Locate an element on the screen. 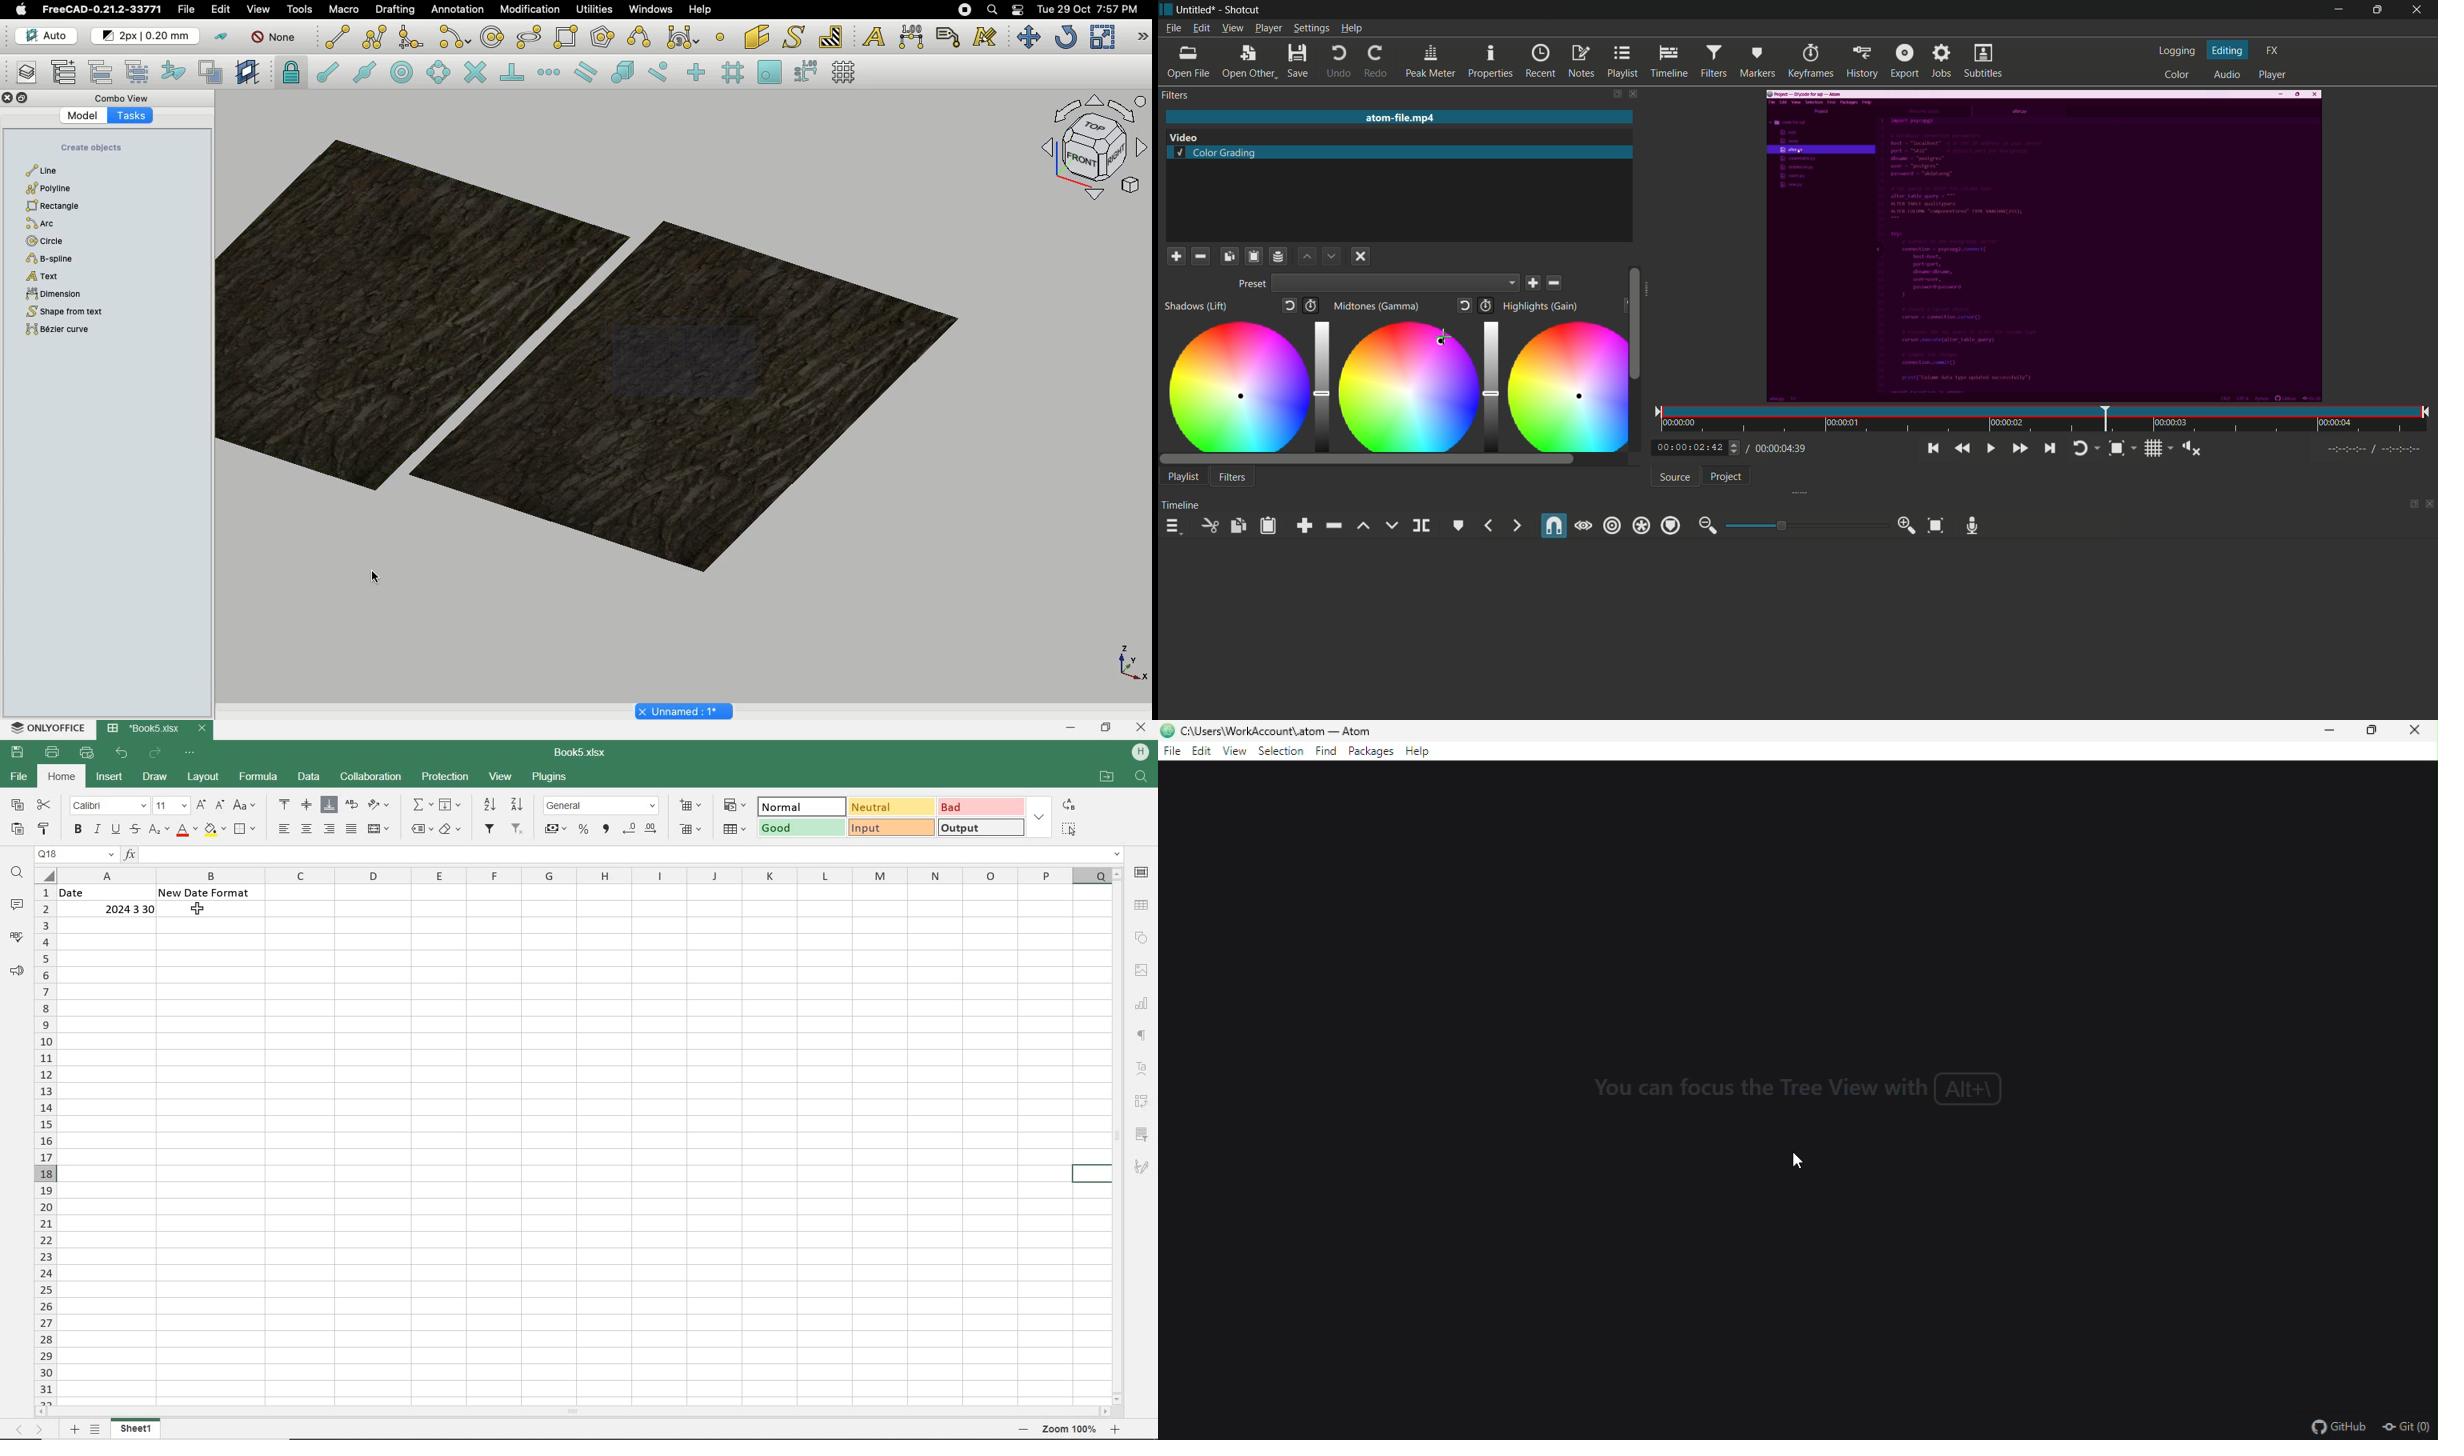 The height and width of the screenshot is (1456, 2464). open file is located at coordinates (1187, 63).